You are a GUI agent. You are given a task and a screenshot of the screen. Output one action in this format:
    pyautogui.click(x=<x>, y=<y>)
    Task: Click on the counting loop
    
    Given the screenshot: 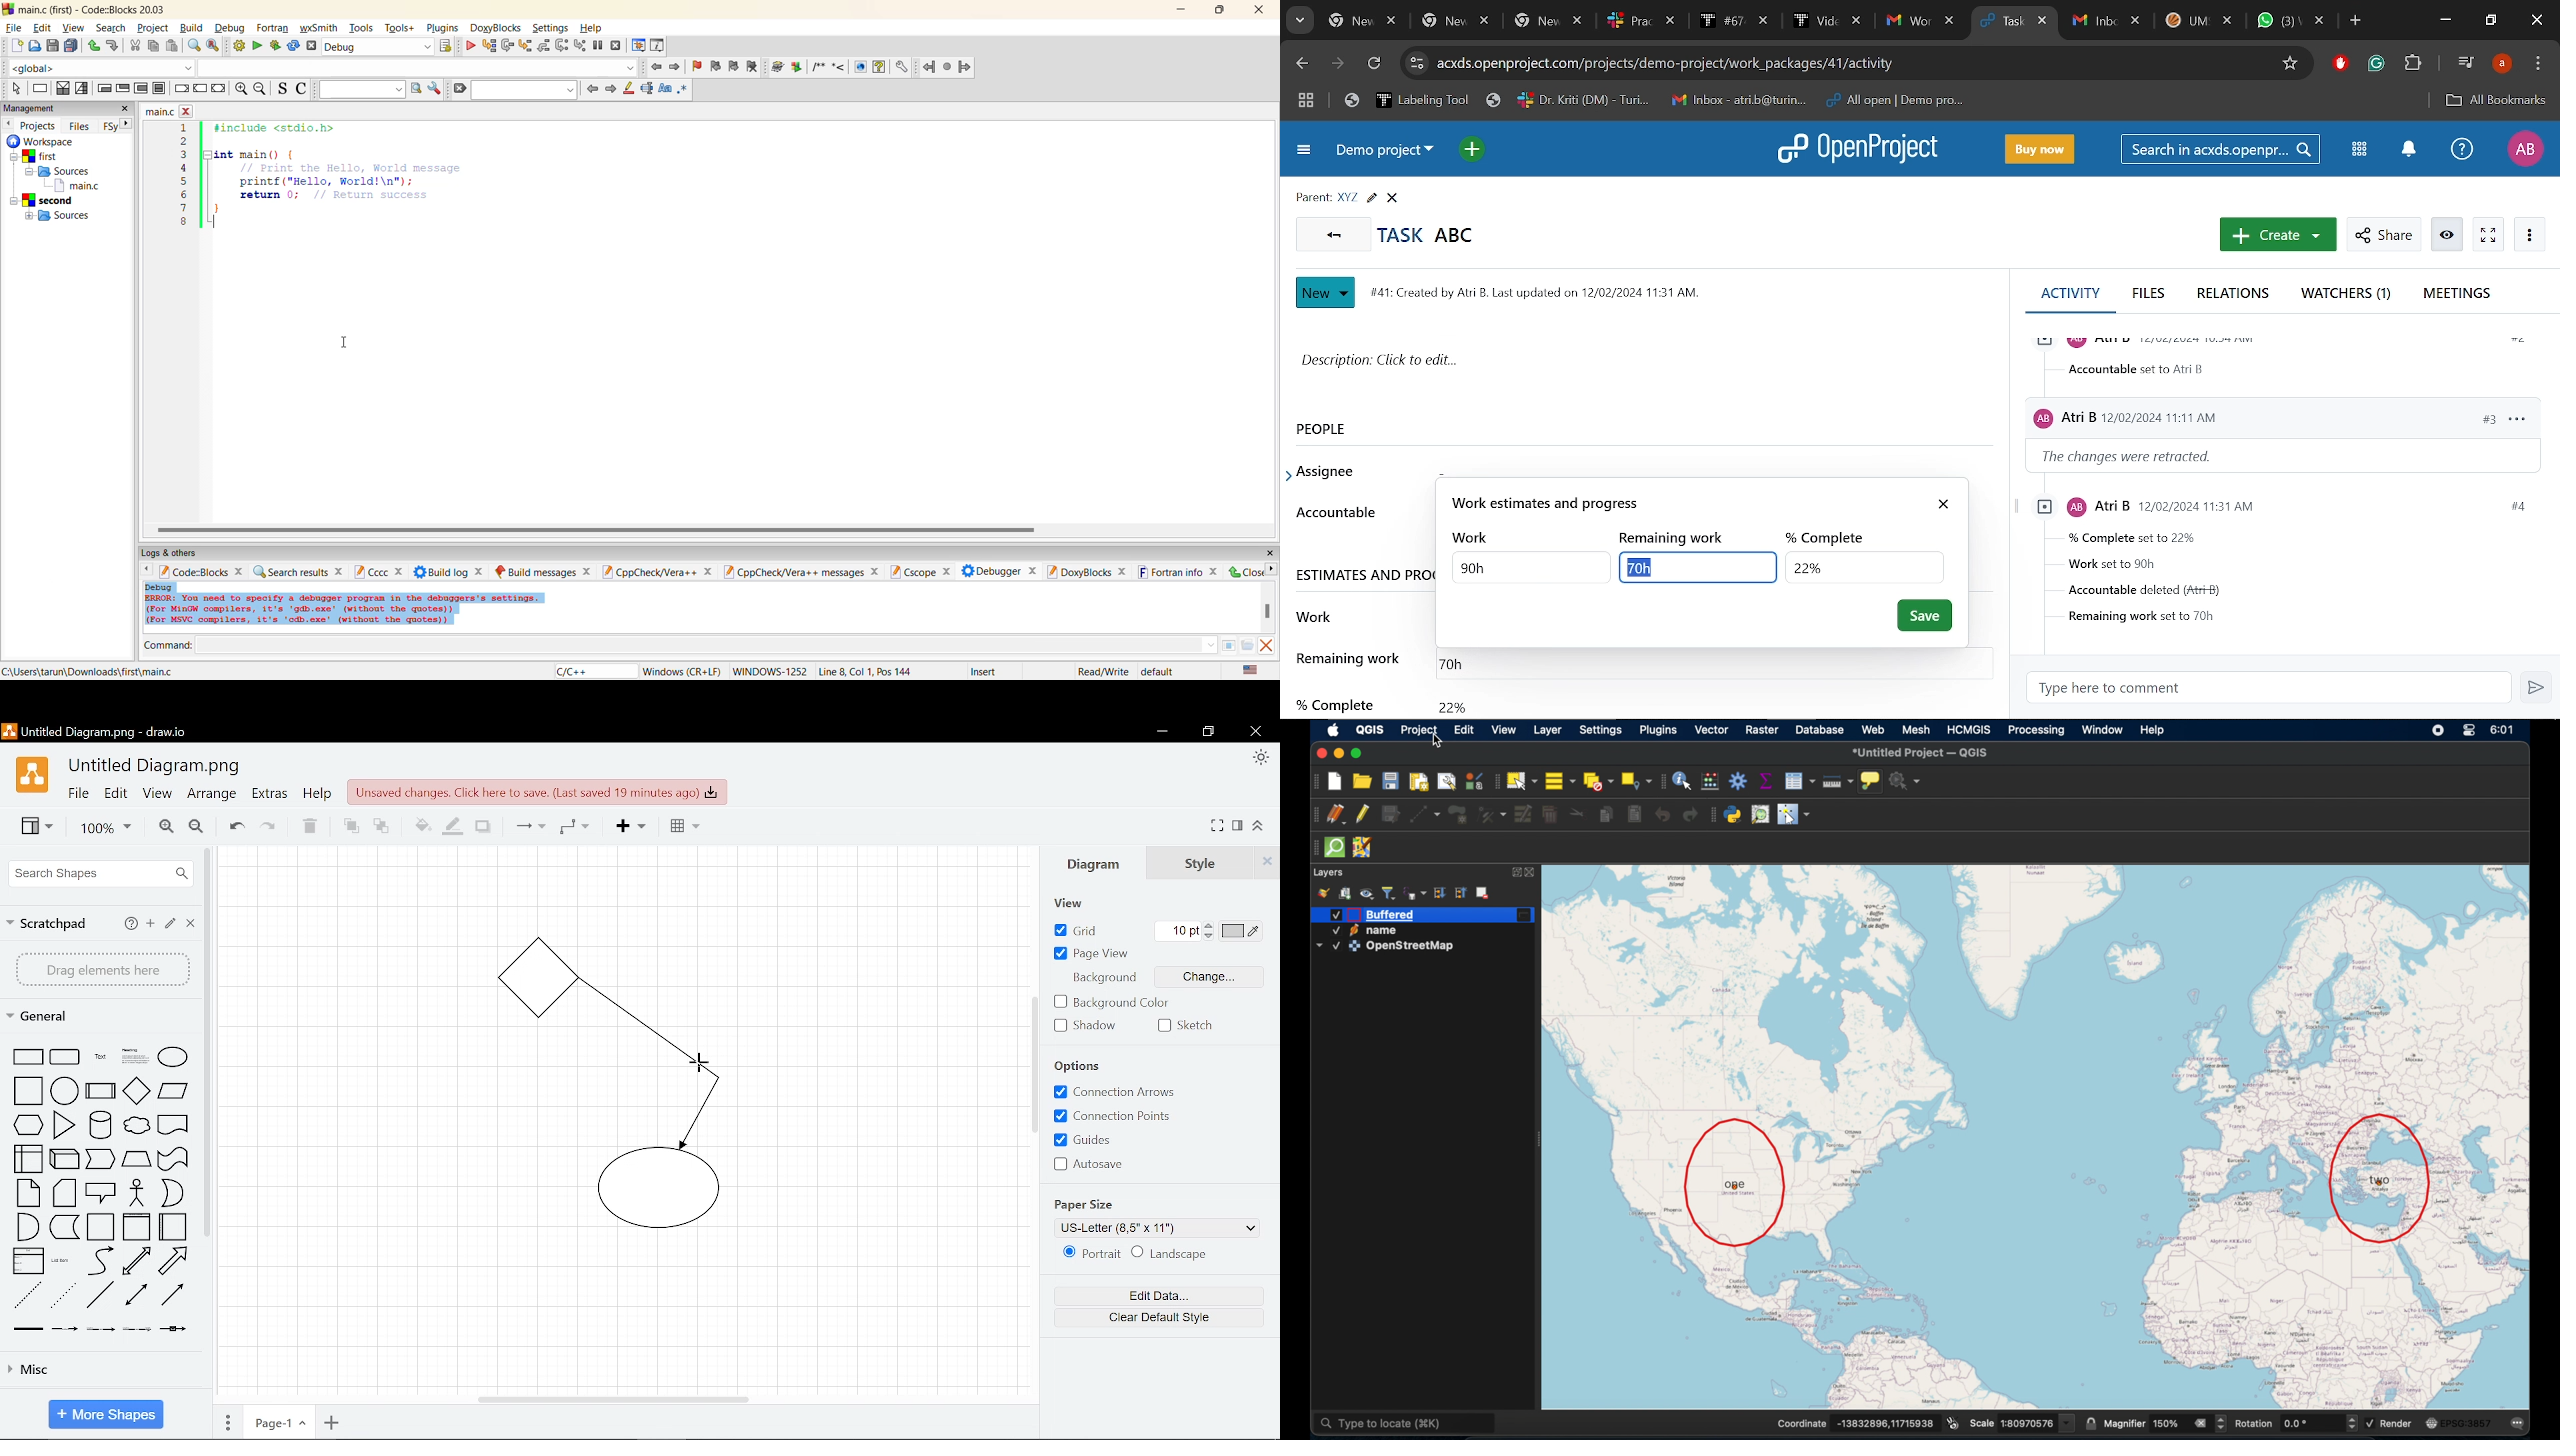 What is the action you would take?
    pyautogui.click(x=141, y=89)
    